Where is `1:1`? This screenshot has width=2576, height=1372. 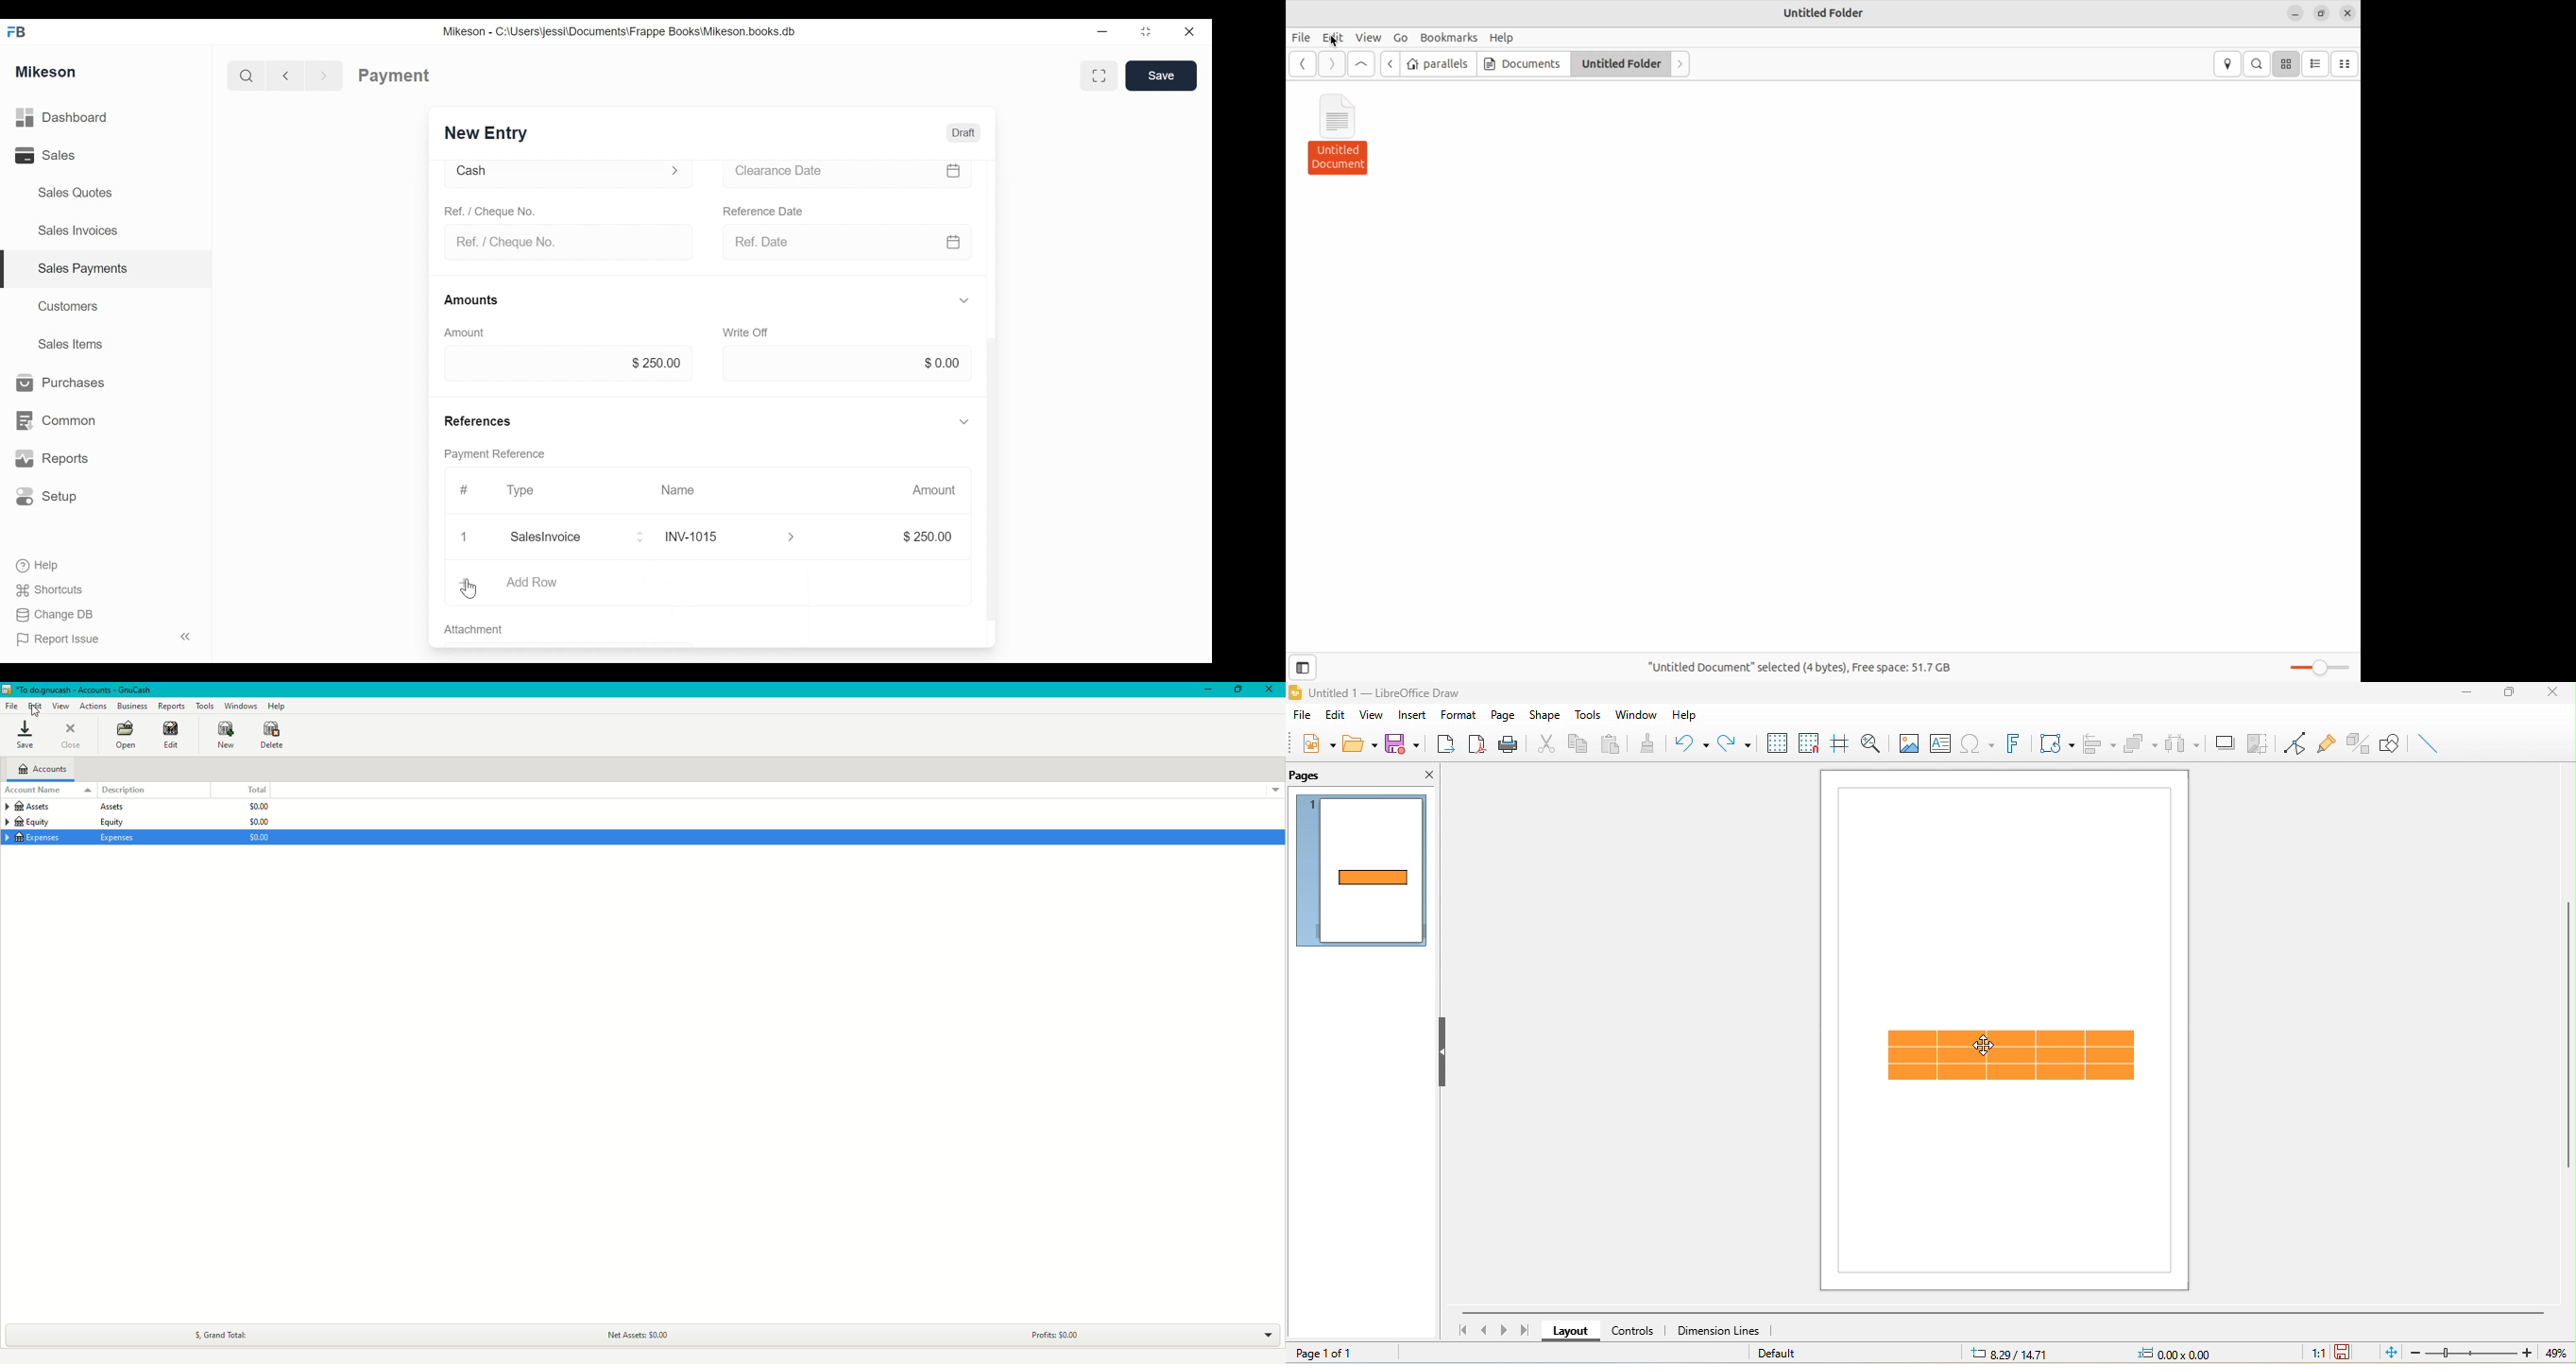 1:1 is located at coordinates (2309, 1353).